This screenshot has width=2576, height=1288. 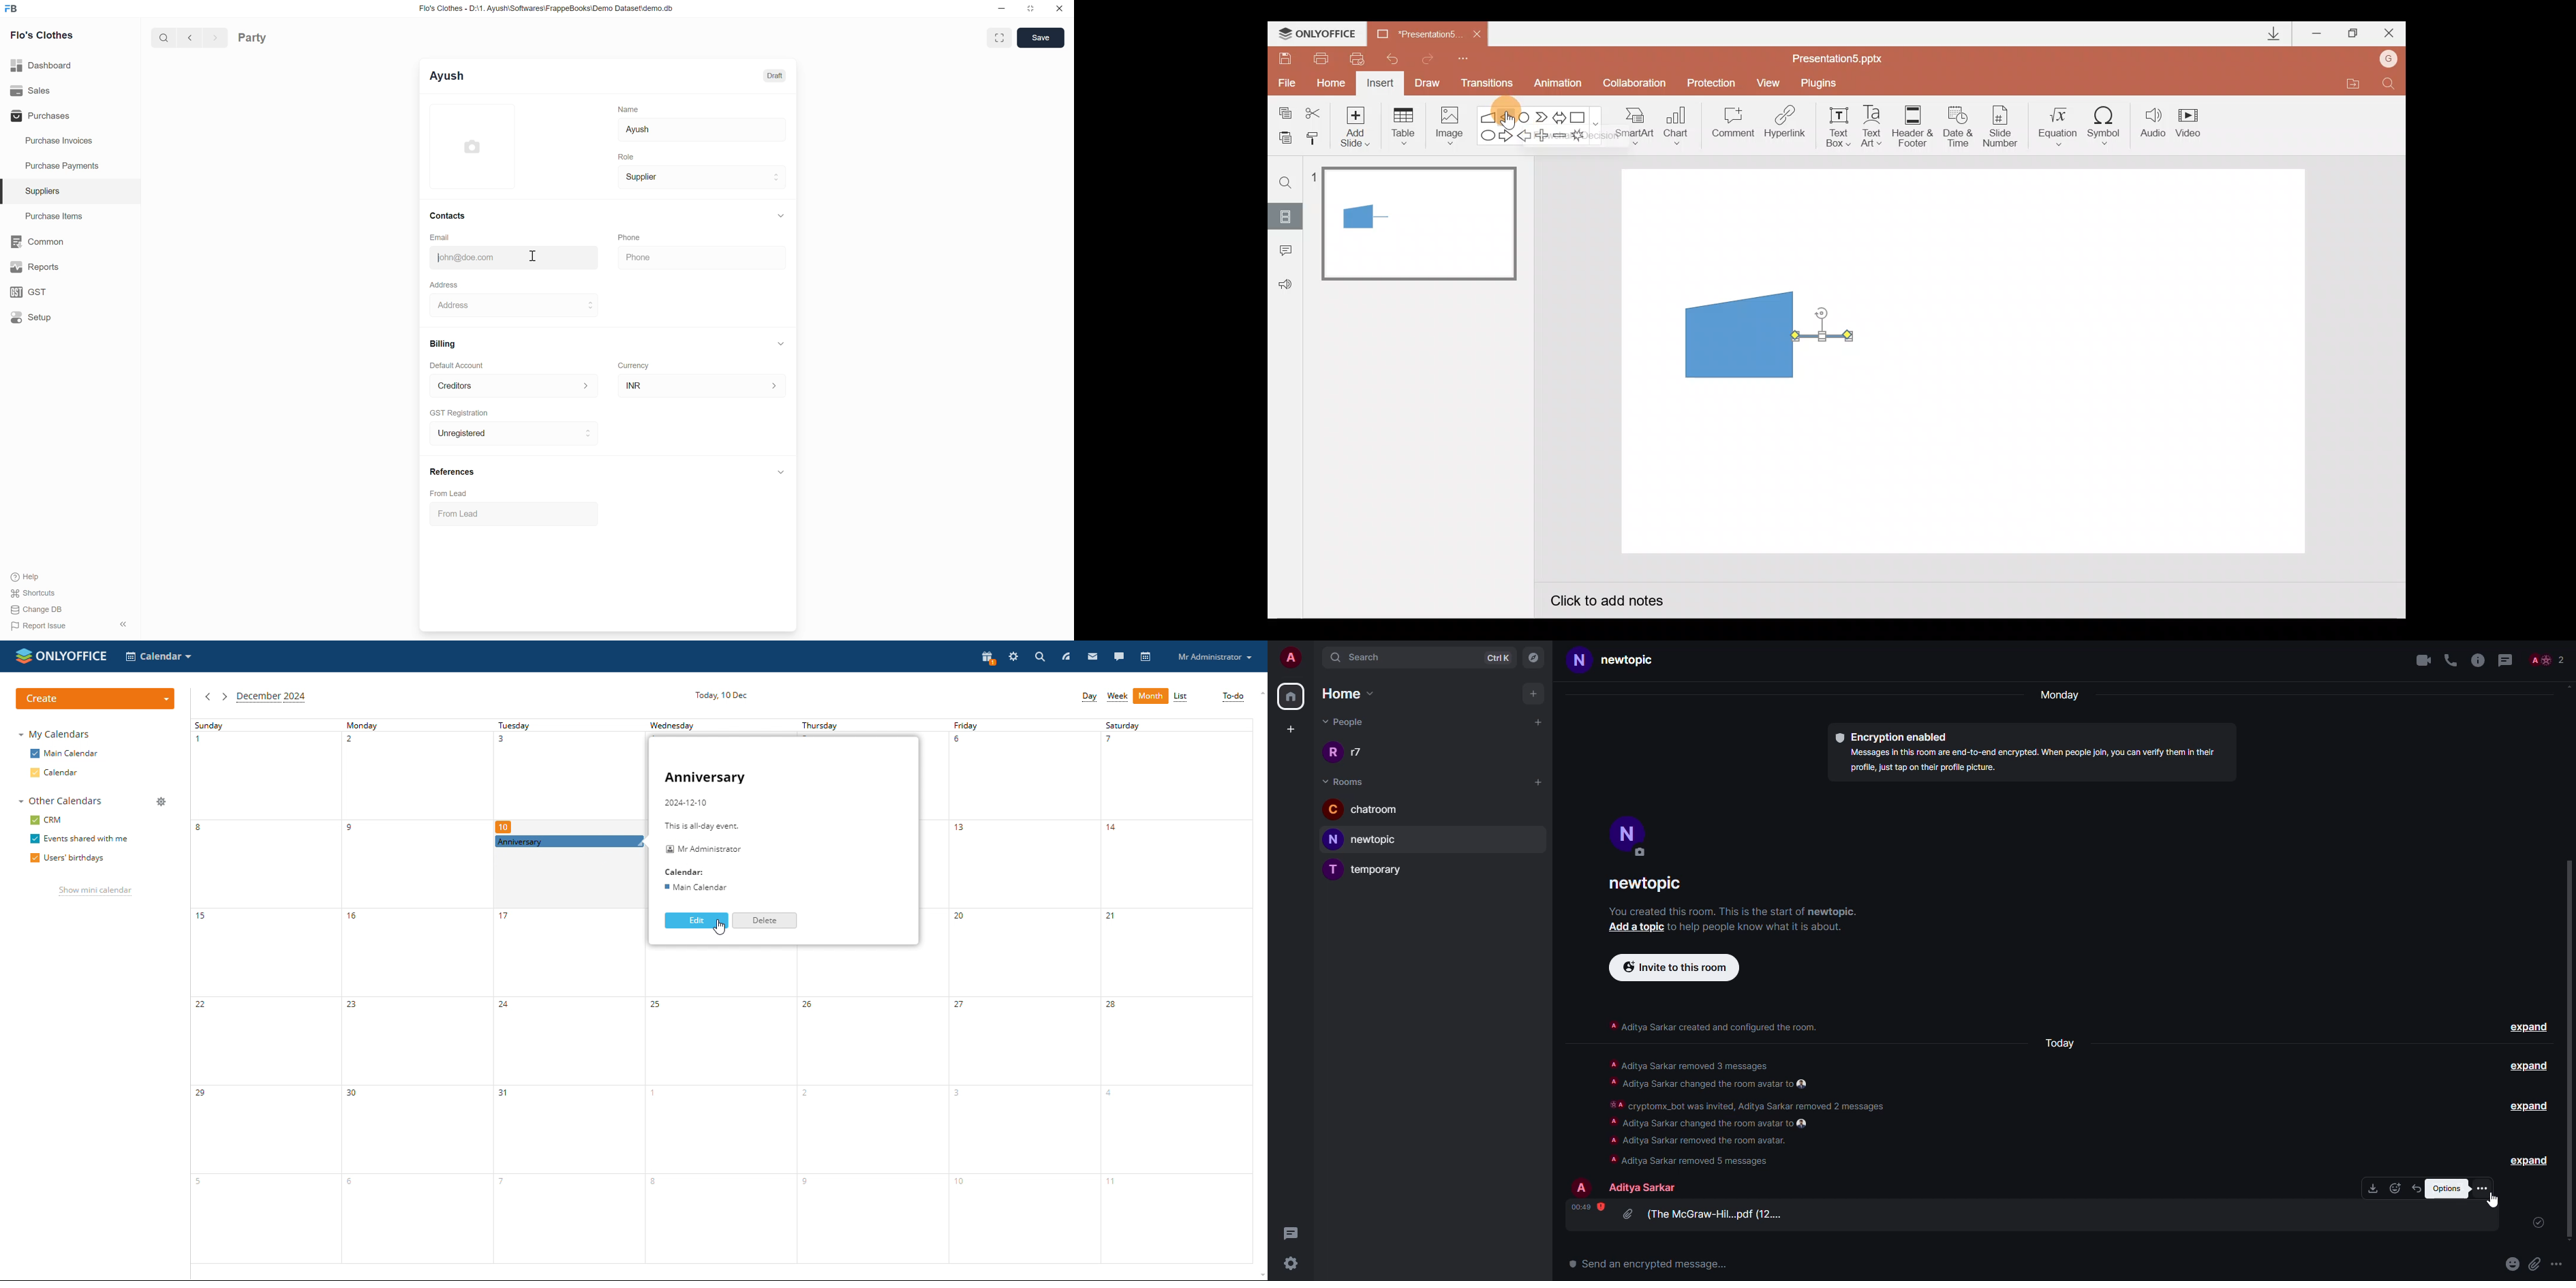 What do you see at coordinates (1282, 136) in the screenshot?
I see `Paste` at bounding box center [1282, 136].